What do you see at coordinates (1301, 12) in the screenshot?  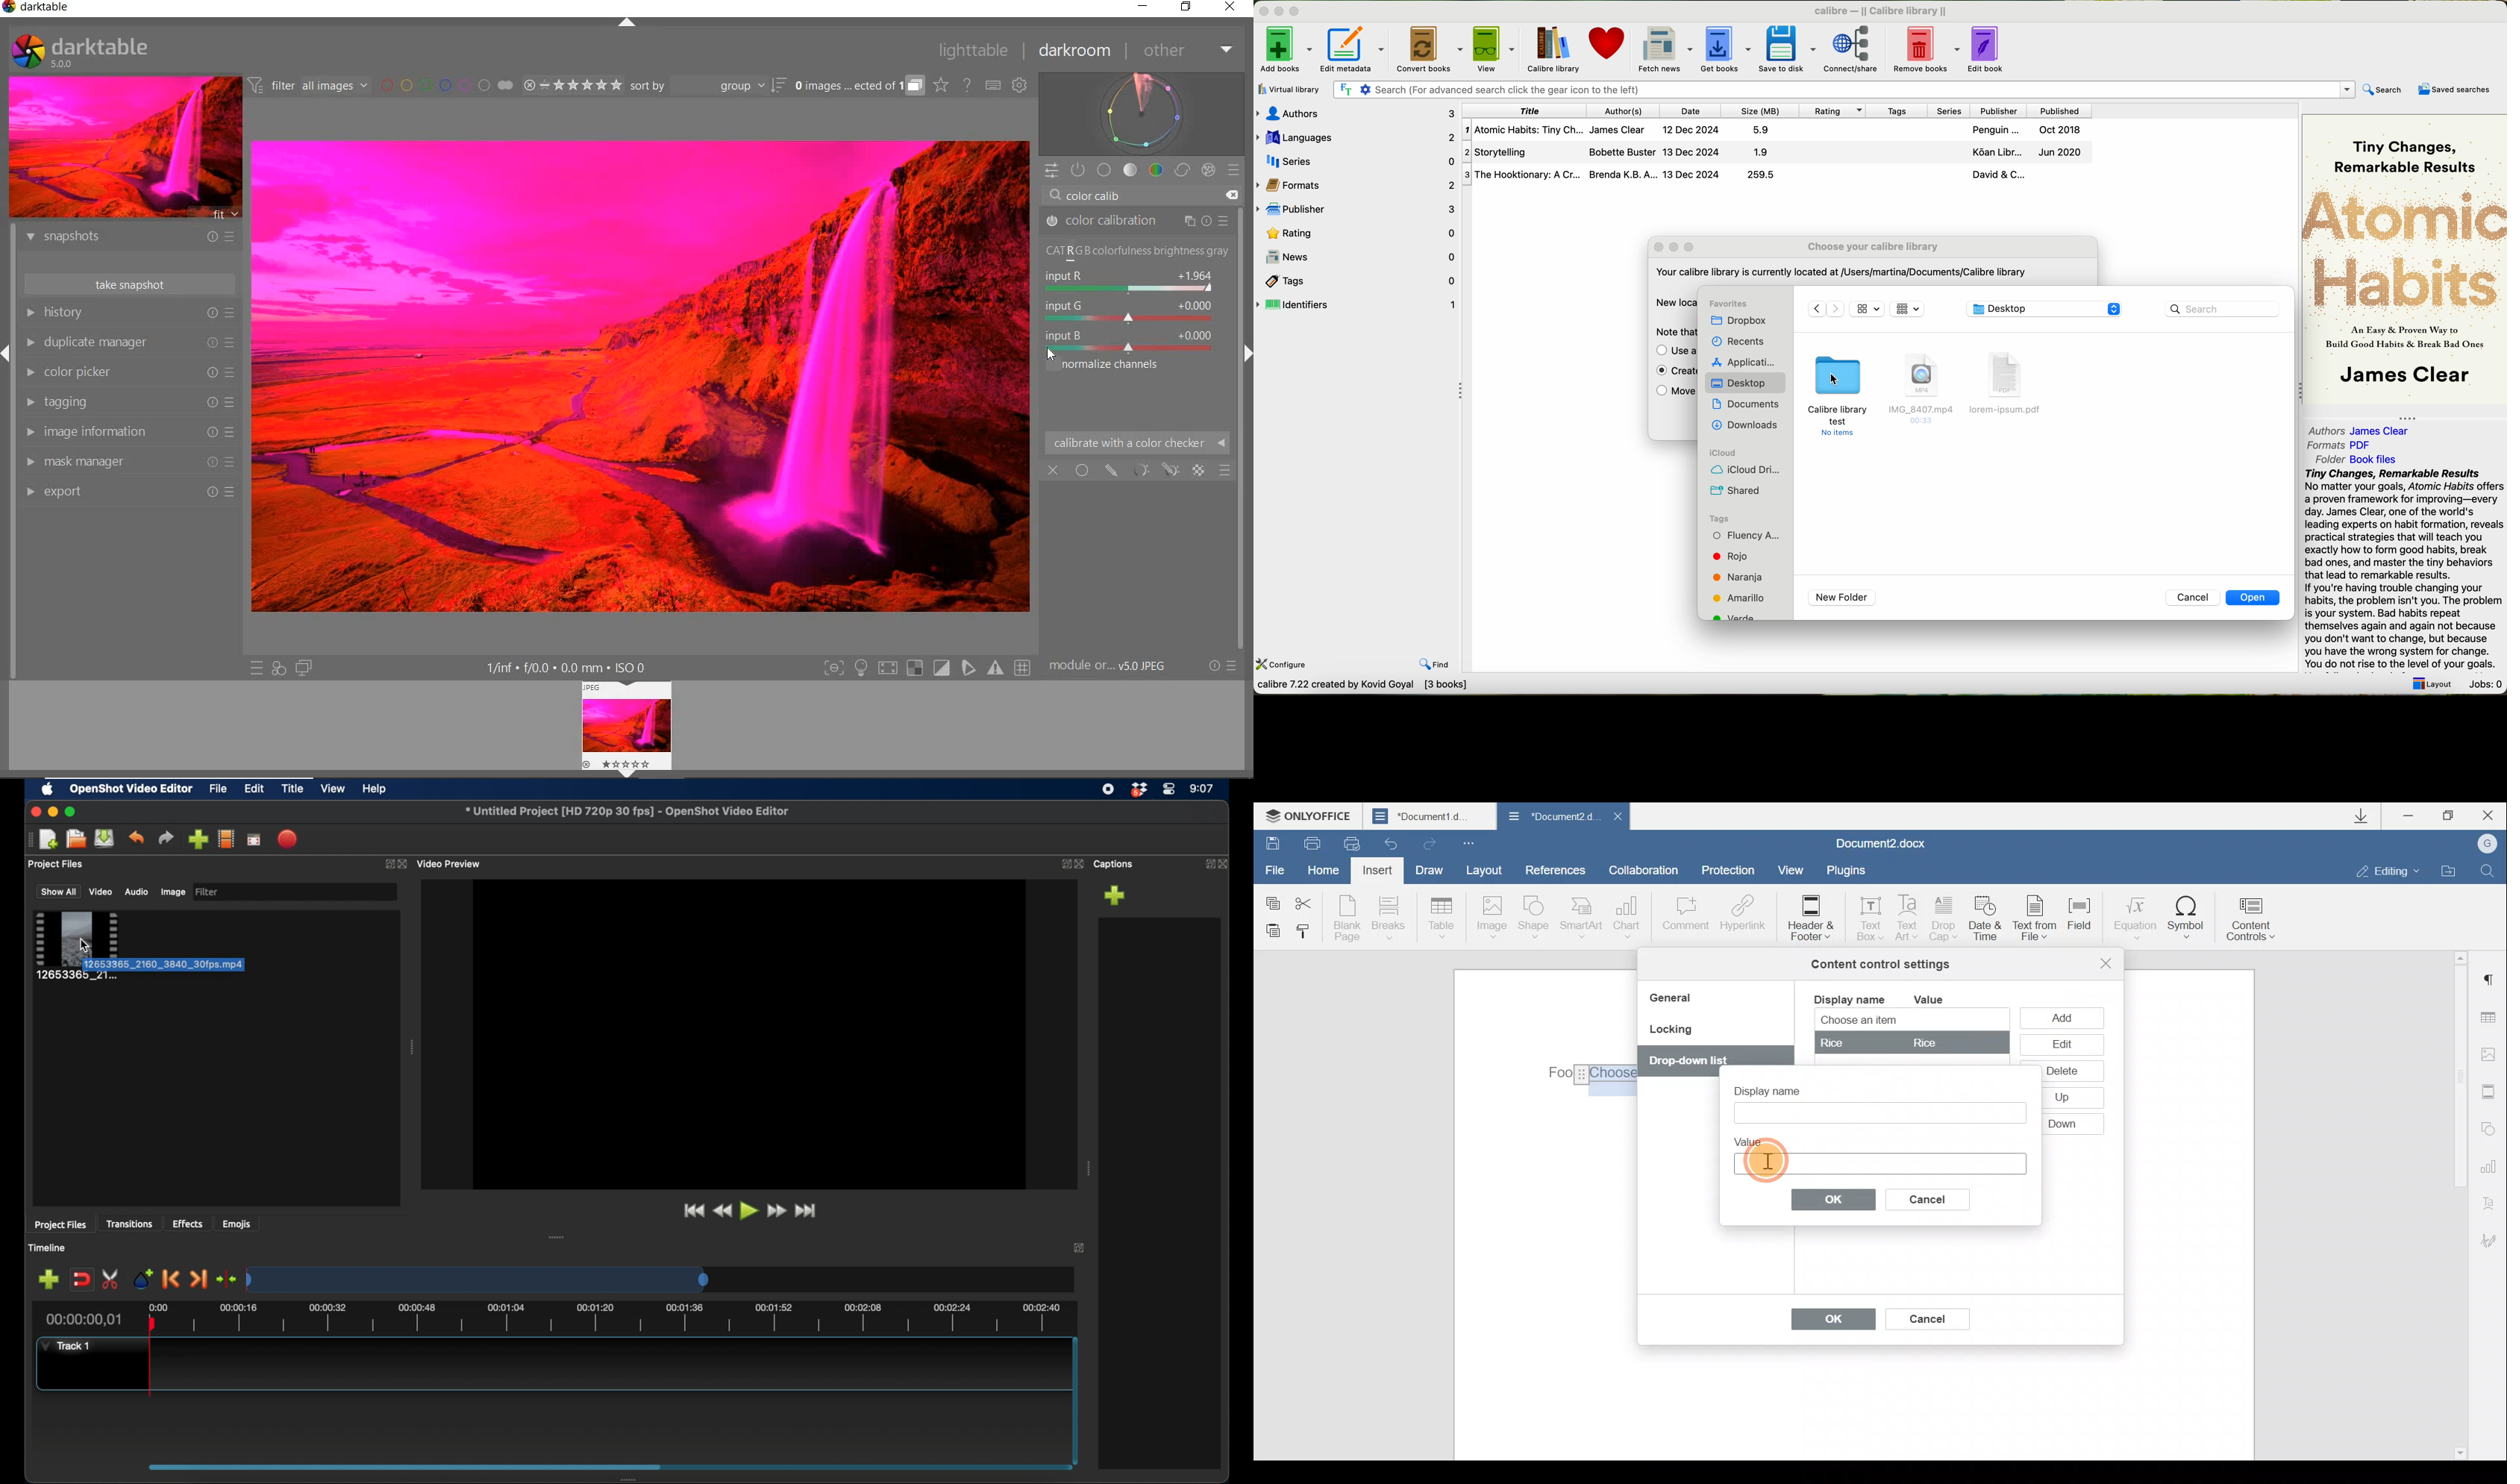 I see `maximize program` at bounding box center [1301, 12].